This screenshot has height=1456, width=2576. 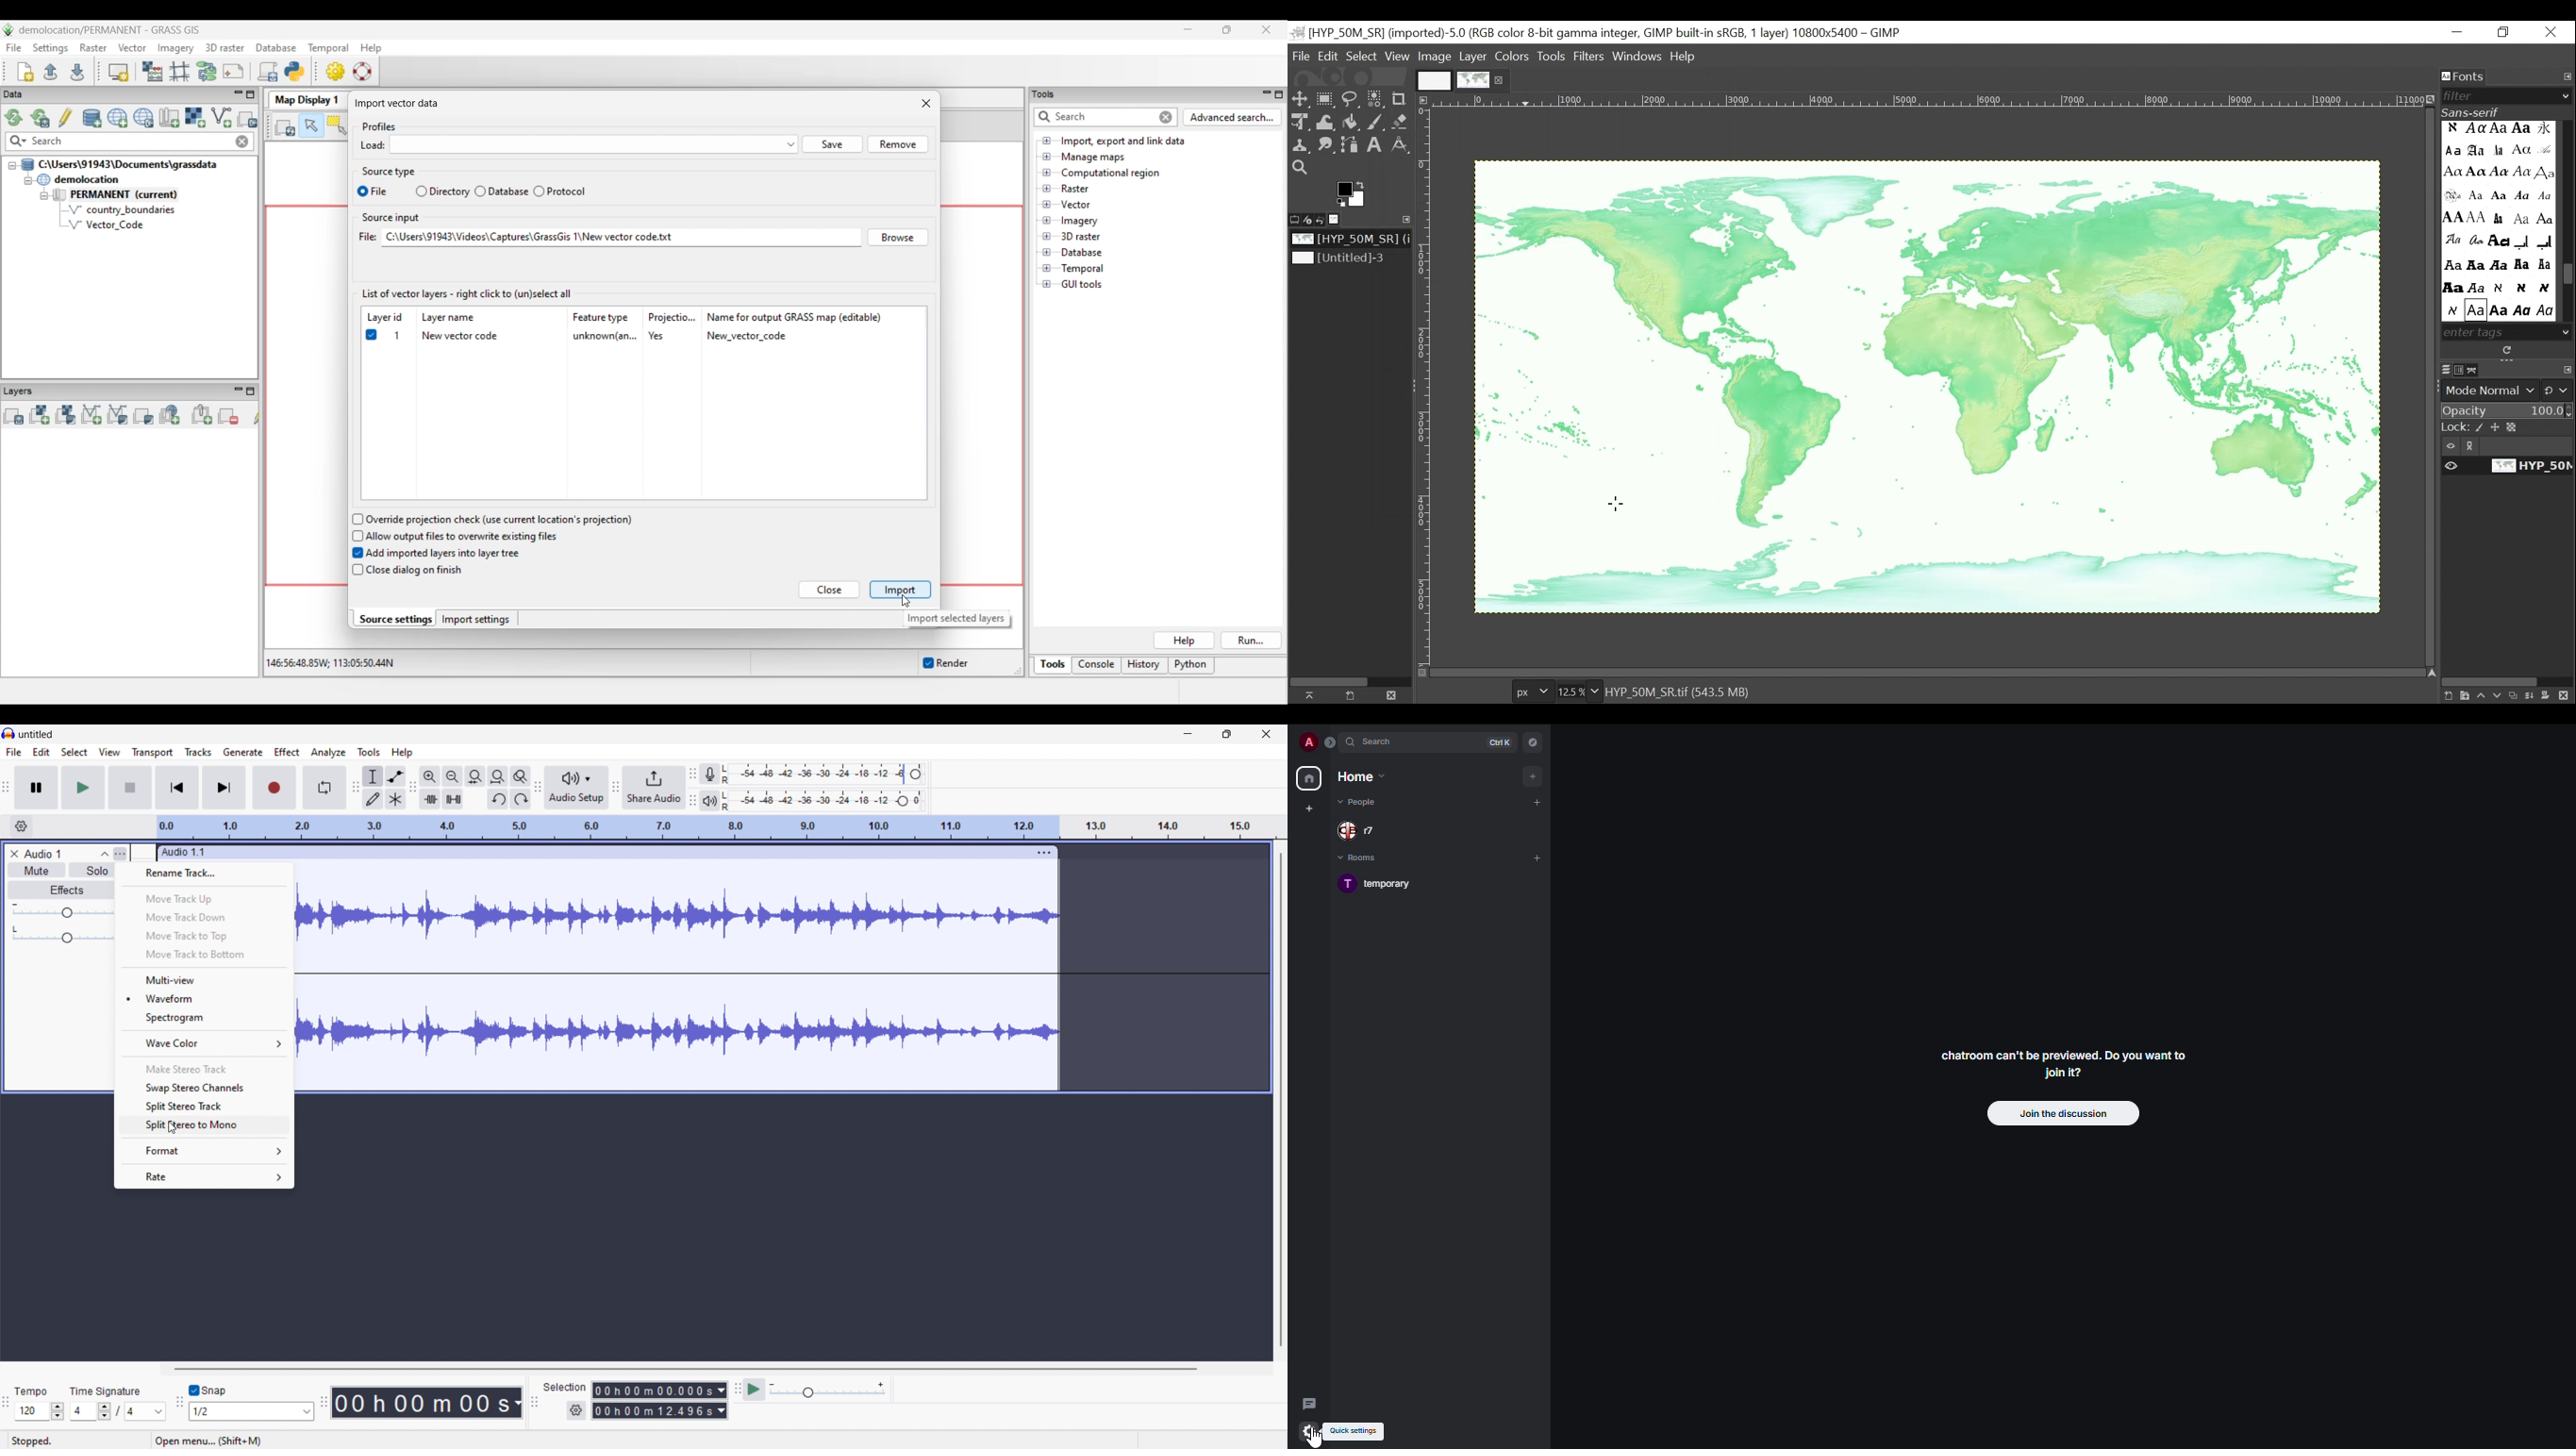 What do you see at coordinates (716, 828) in the screenshot?
I see `timeline` at bounding box center [716, 828].